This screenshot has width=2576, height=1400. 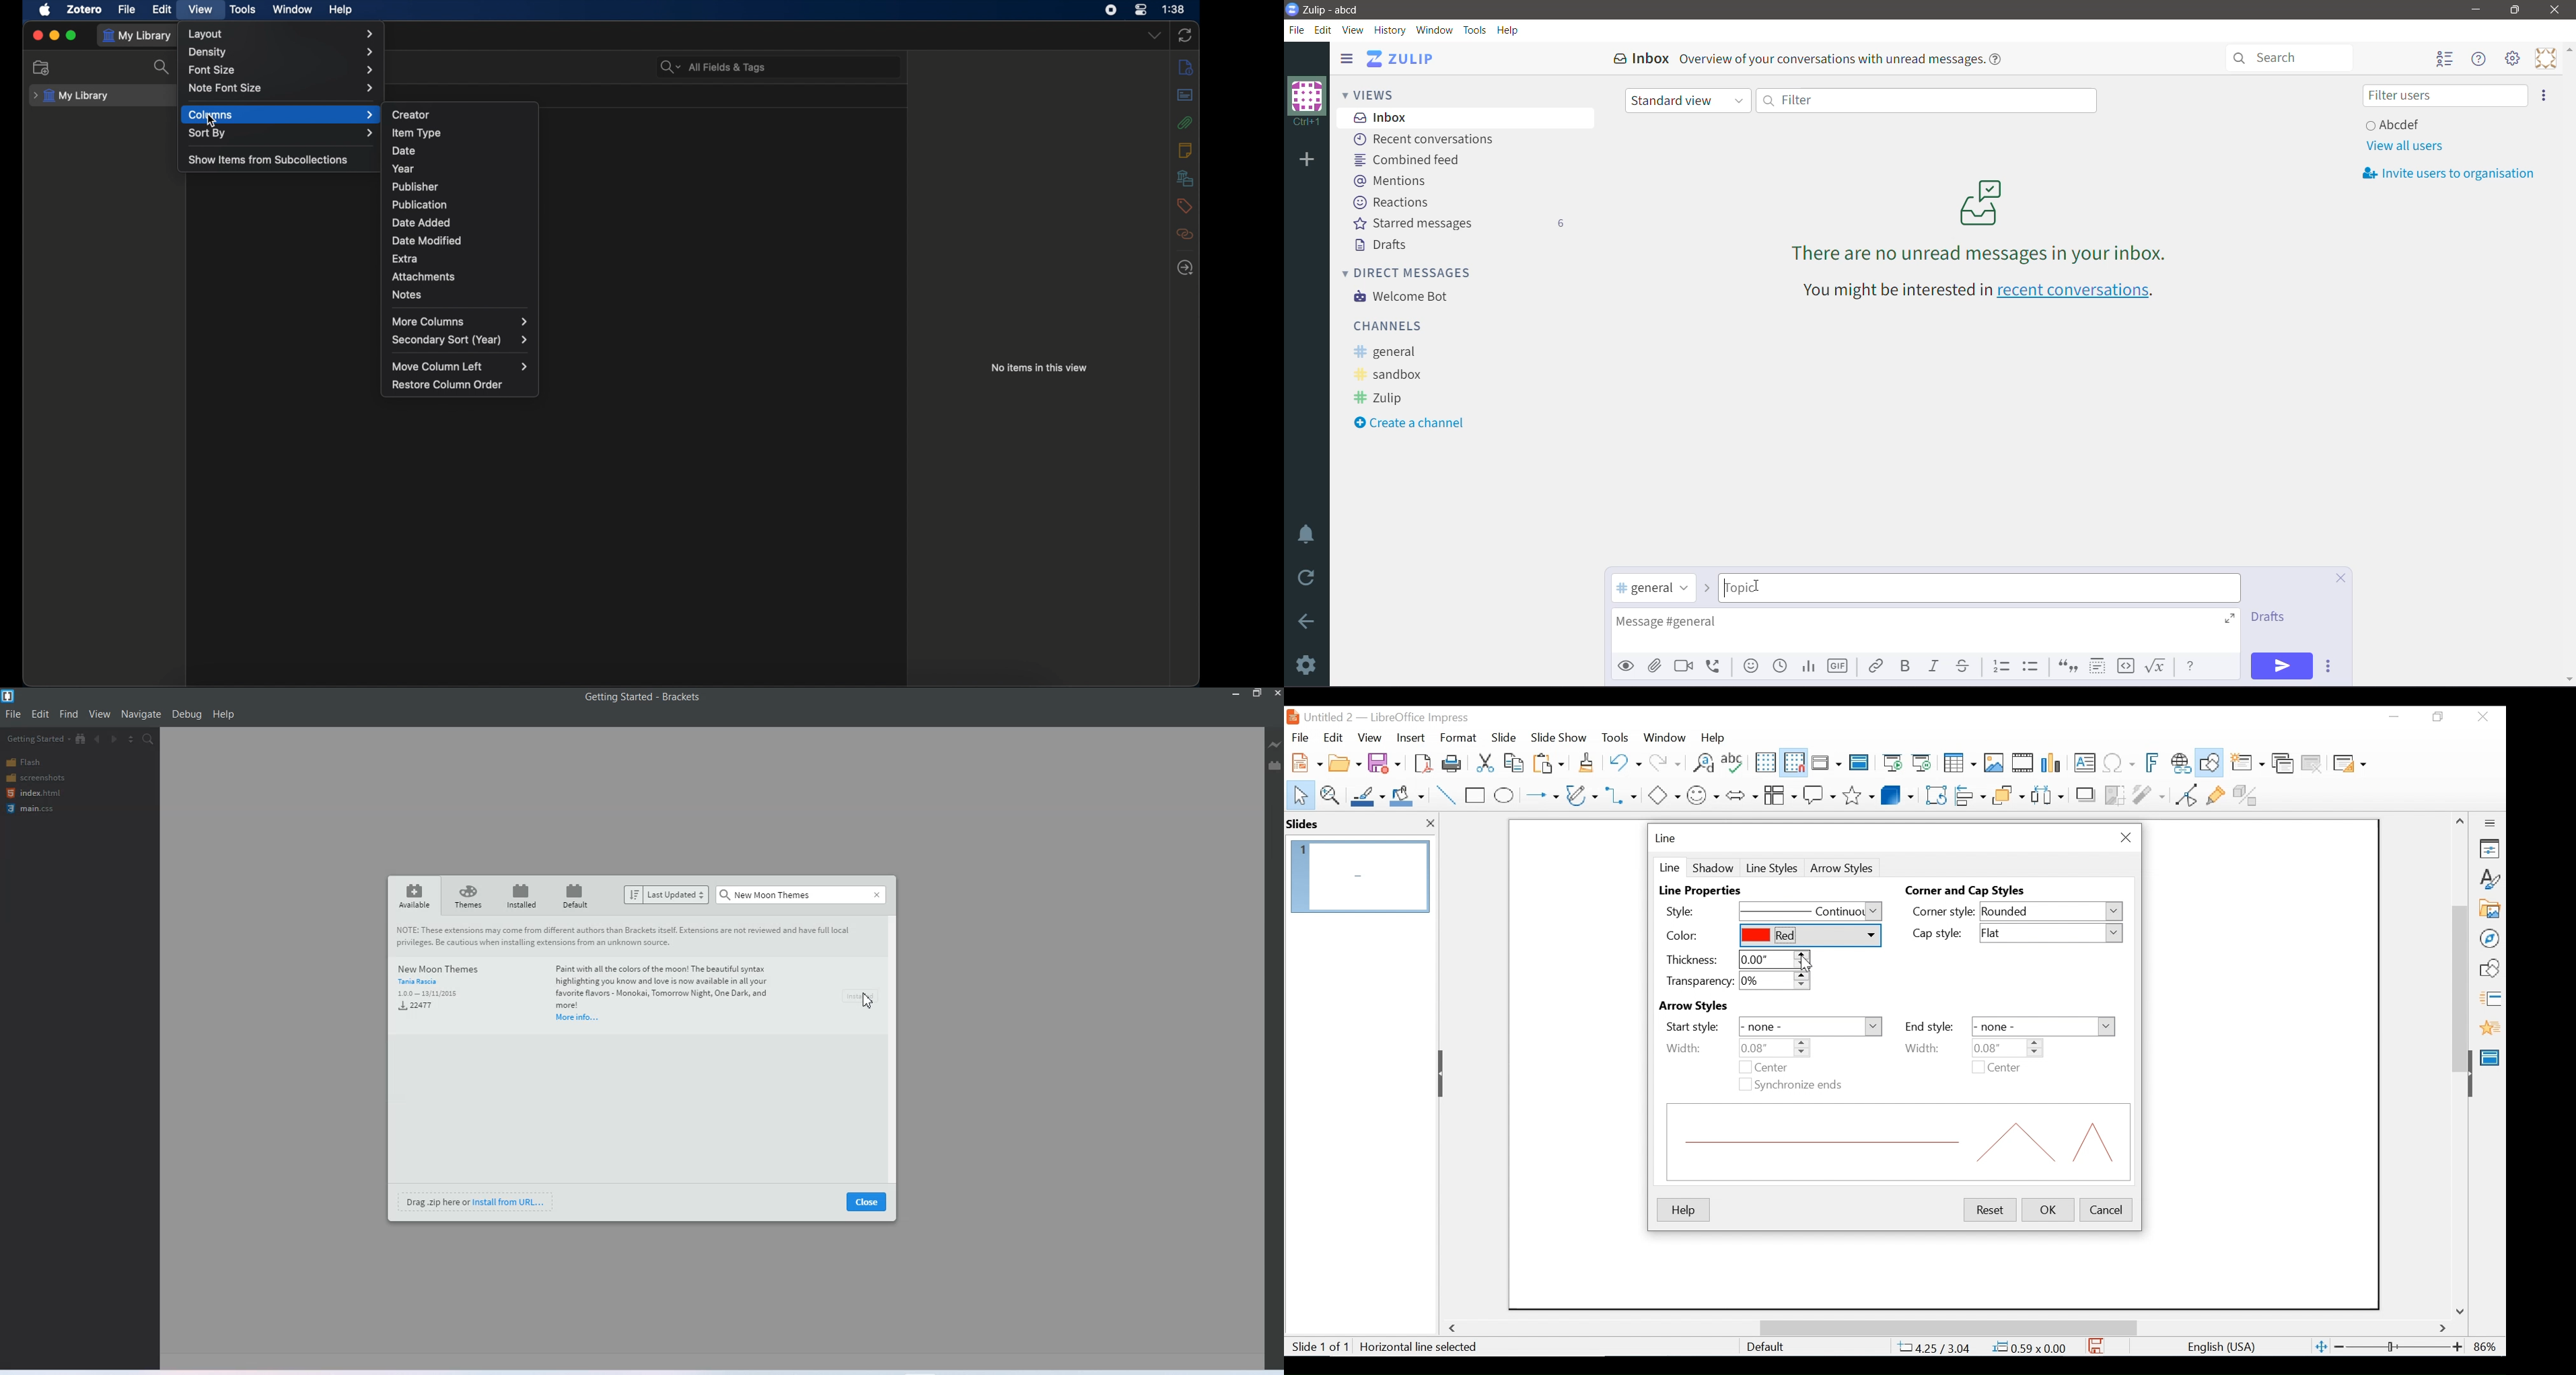 What do you see at coordinates (1811, 1027) in the screenshot?
I see `none` at bounding box center [1811, 1027].